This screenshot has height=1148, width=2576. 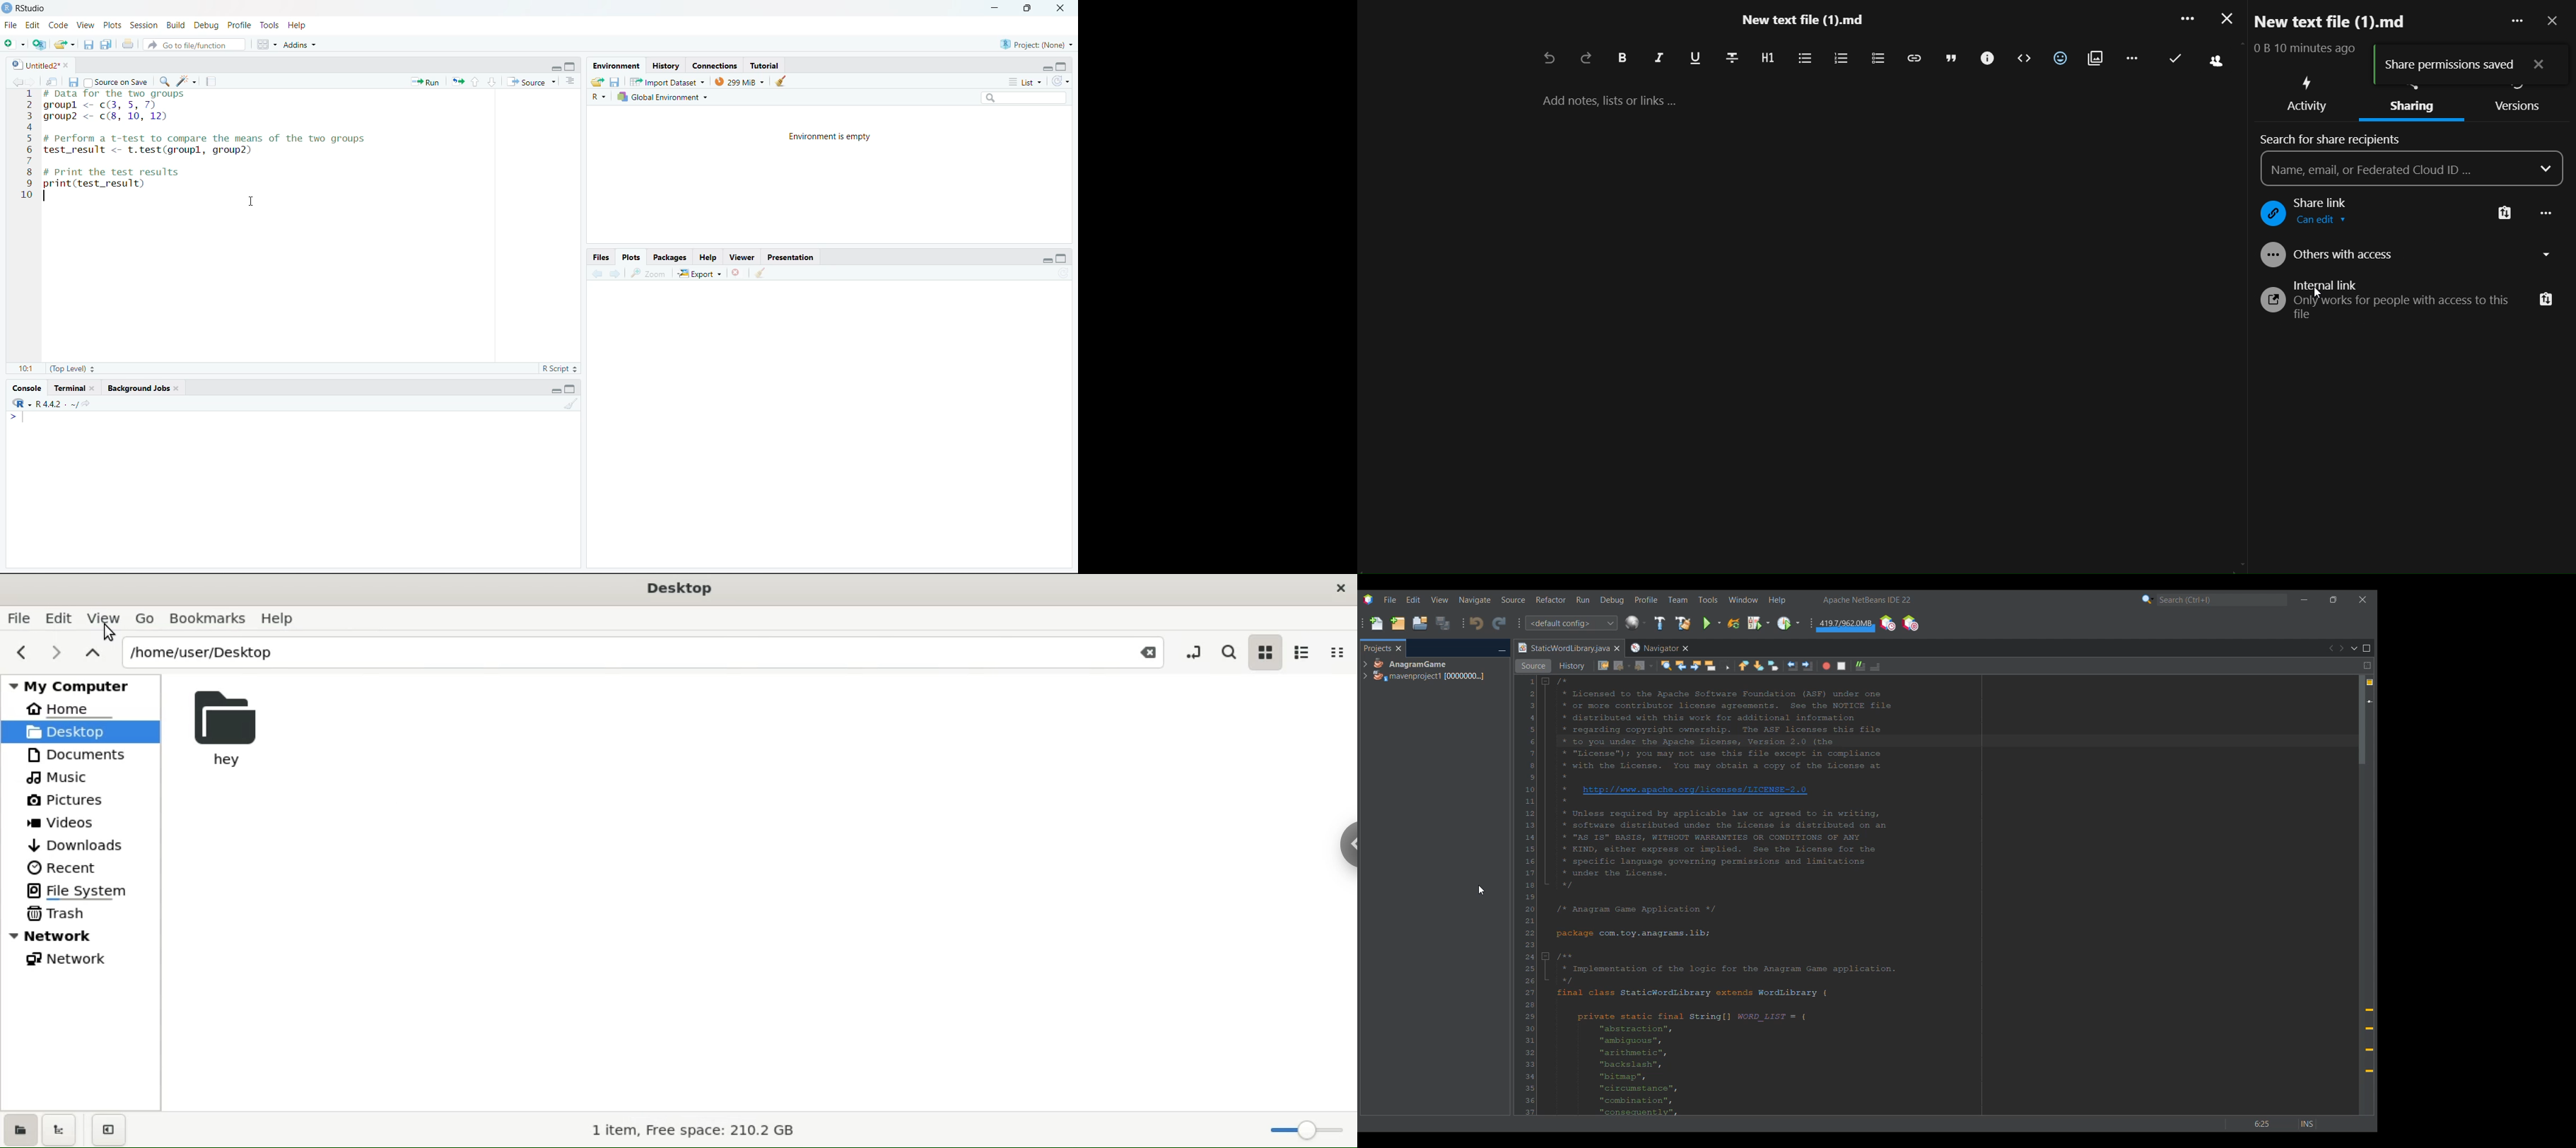 What do you see at coordinates (215, 139) in the screenshot?
I see `# Data for the two groups

groupl <- c(3, 5, 7)

group2 <- c(8, 10, 12)

# Perform a t-test to compare the means of the two groups
test_result <- t.test(groupl, group2)

# Print the test results

print(test_result)` at bounding box center [215, 139].